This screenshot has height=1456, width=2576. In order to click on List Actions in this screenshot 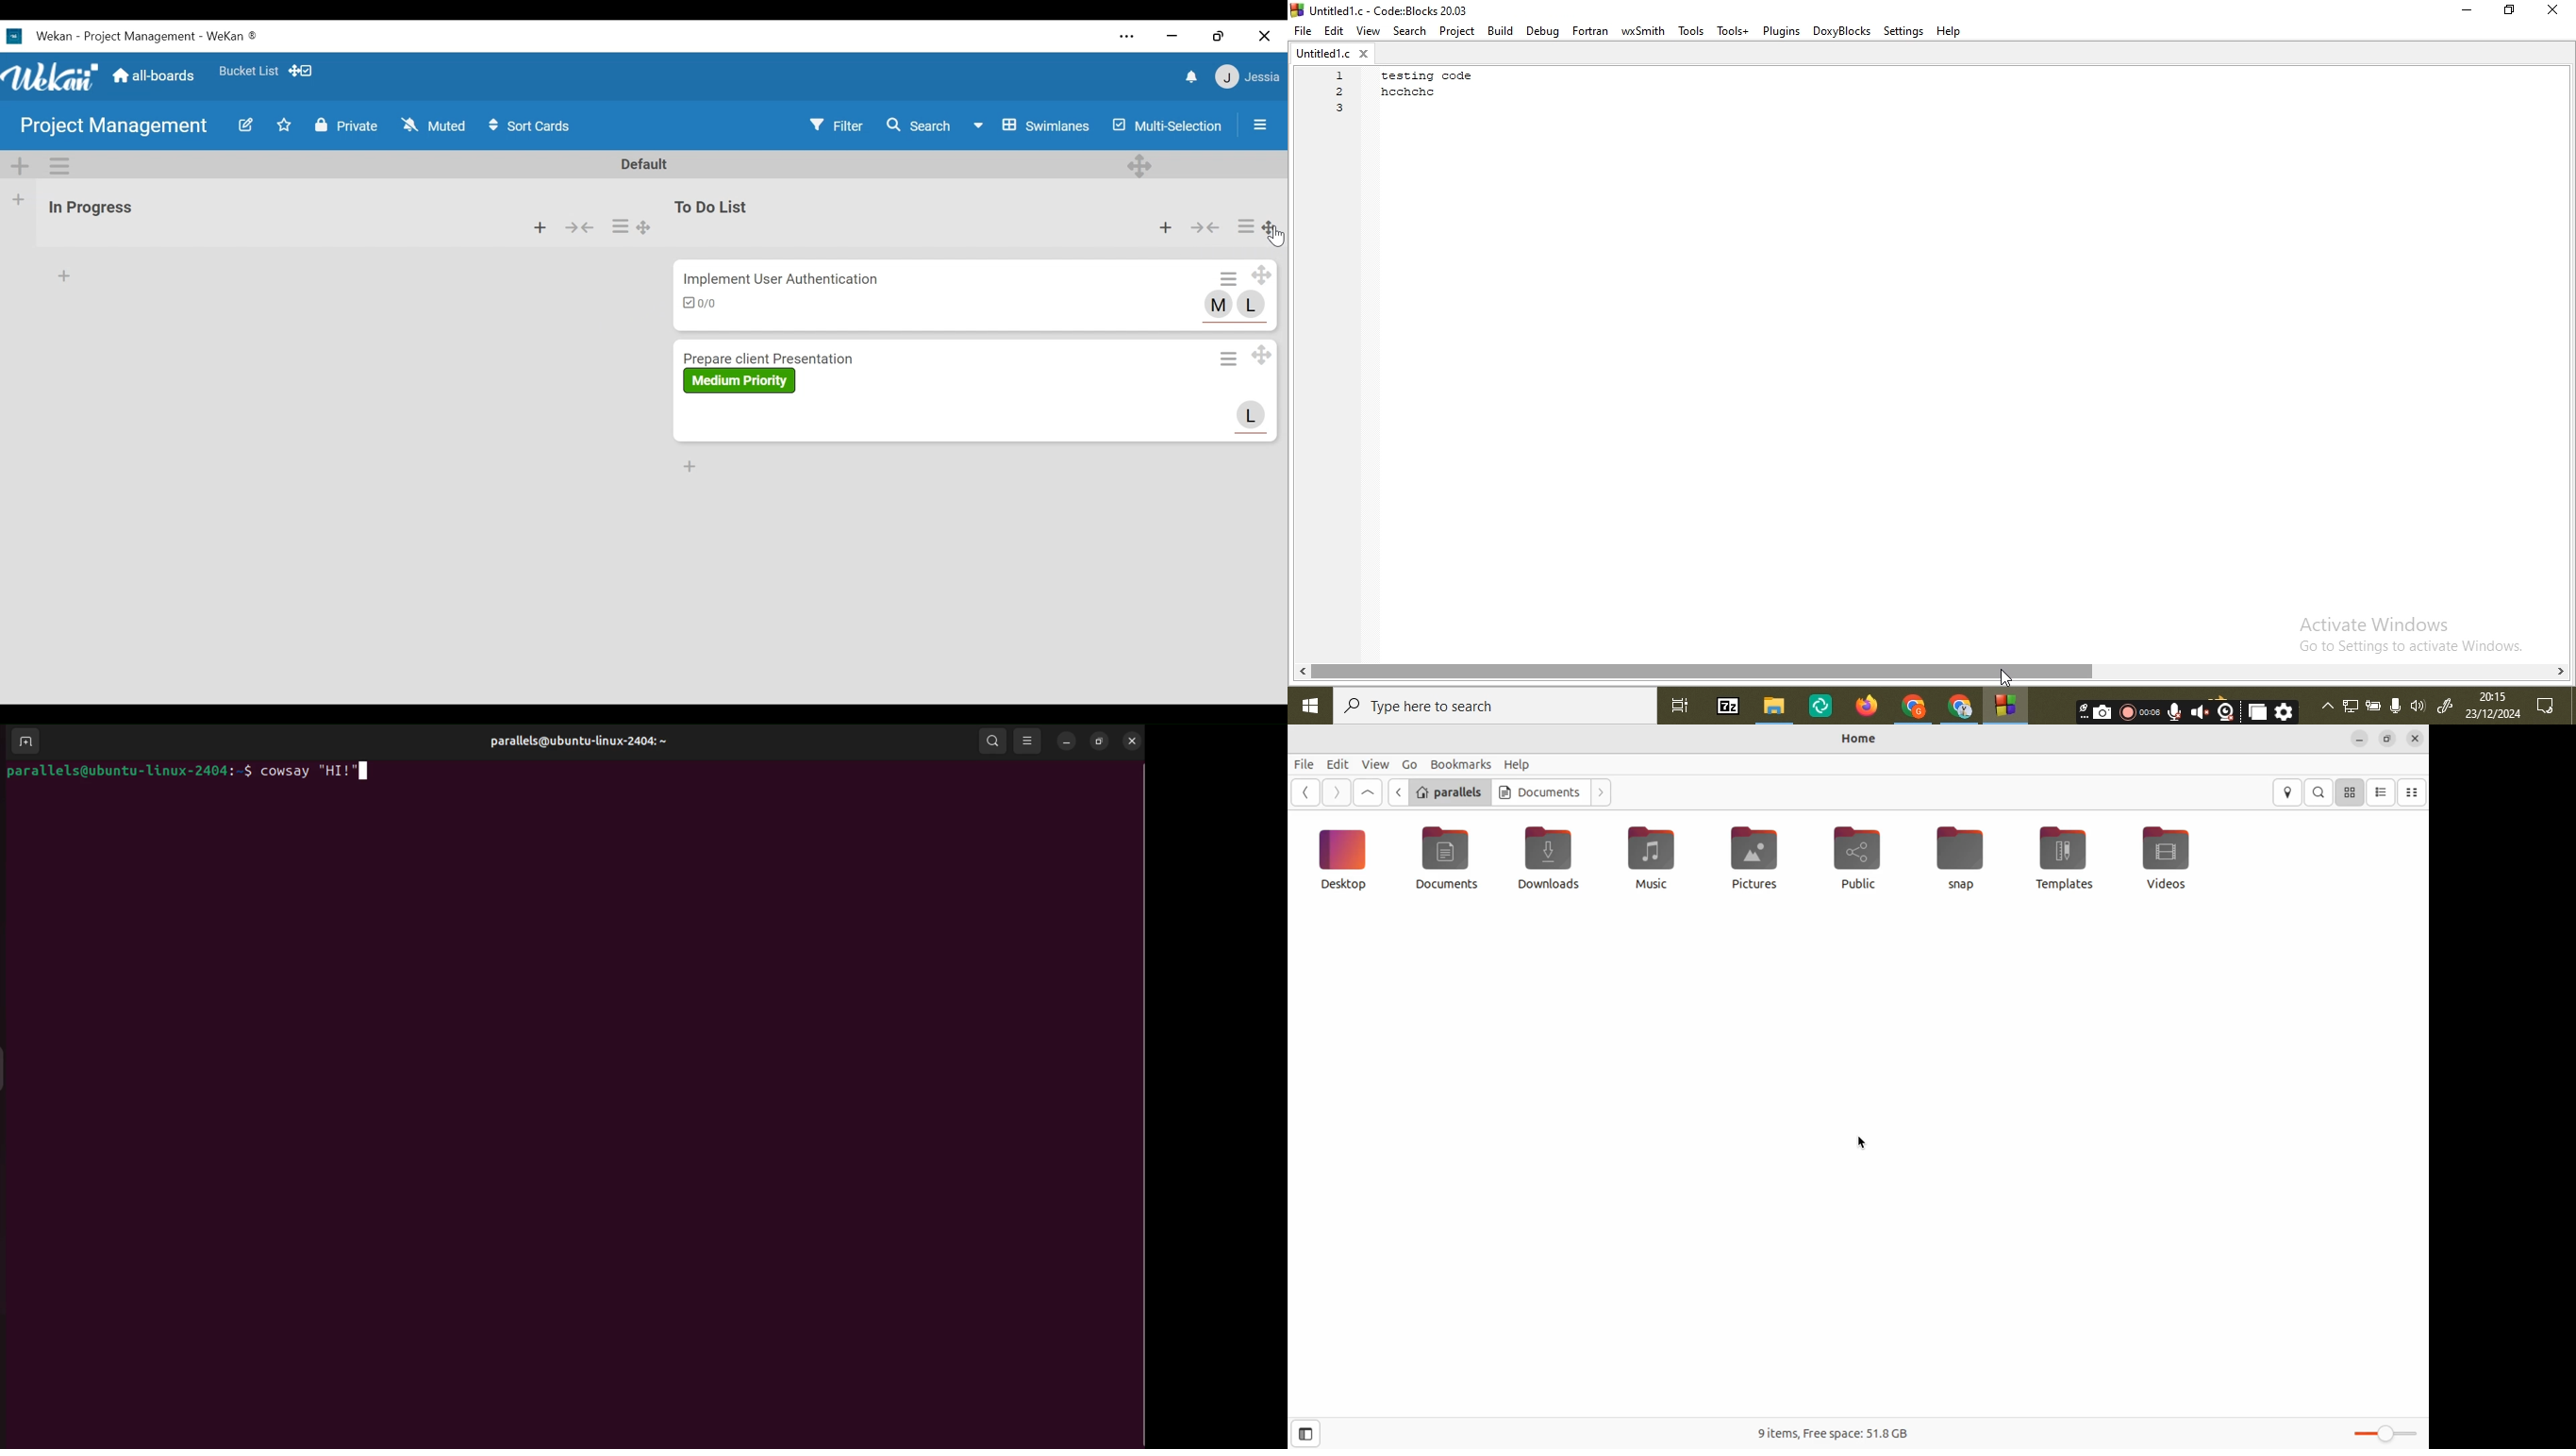, I will do `click(1246, 225)`.